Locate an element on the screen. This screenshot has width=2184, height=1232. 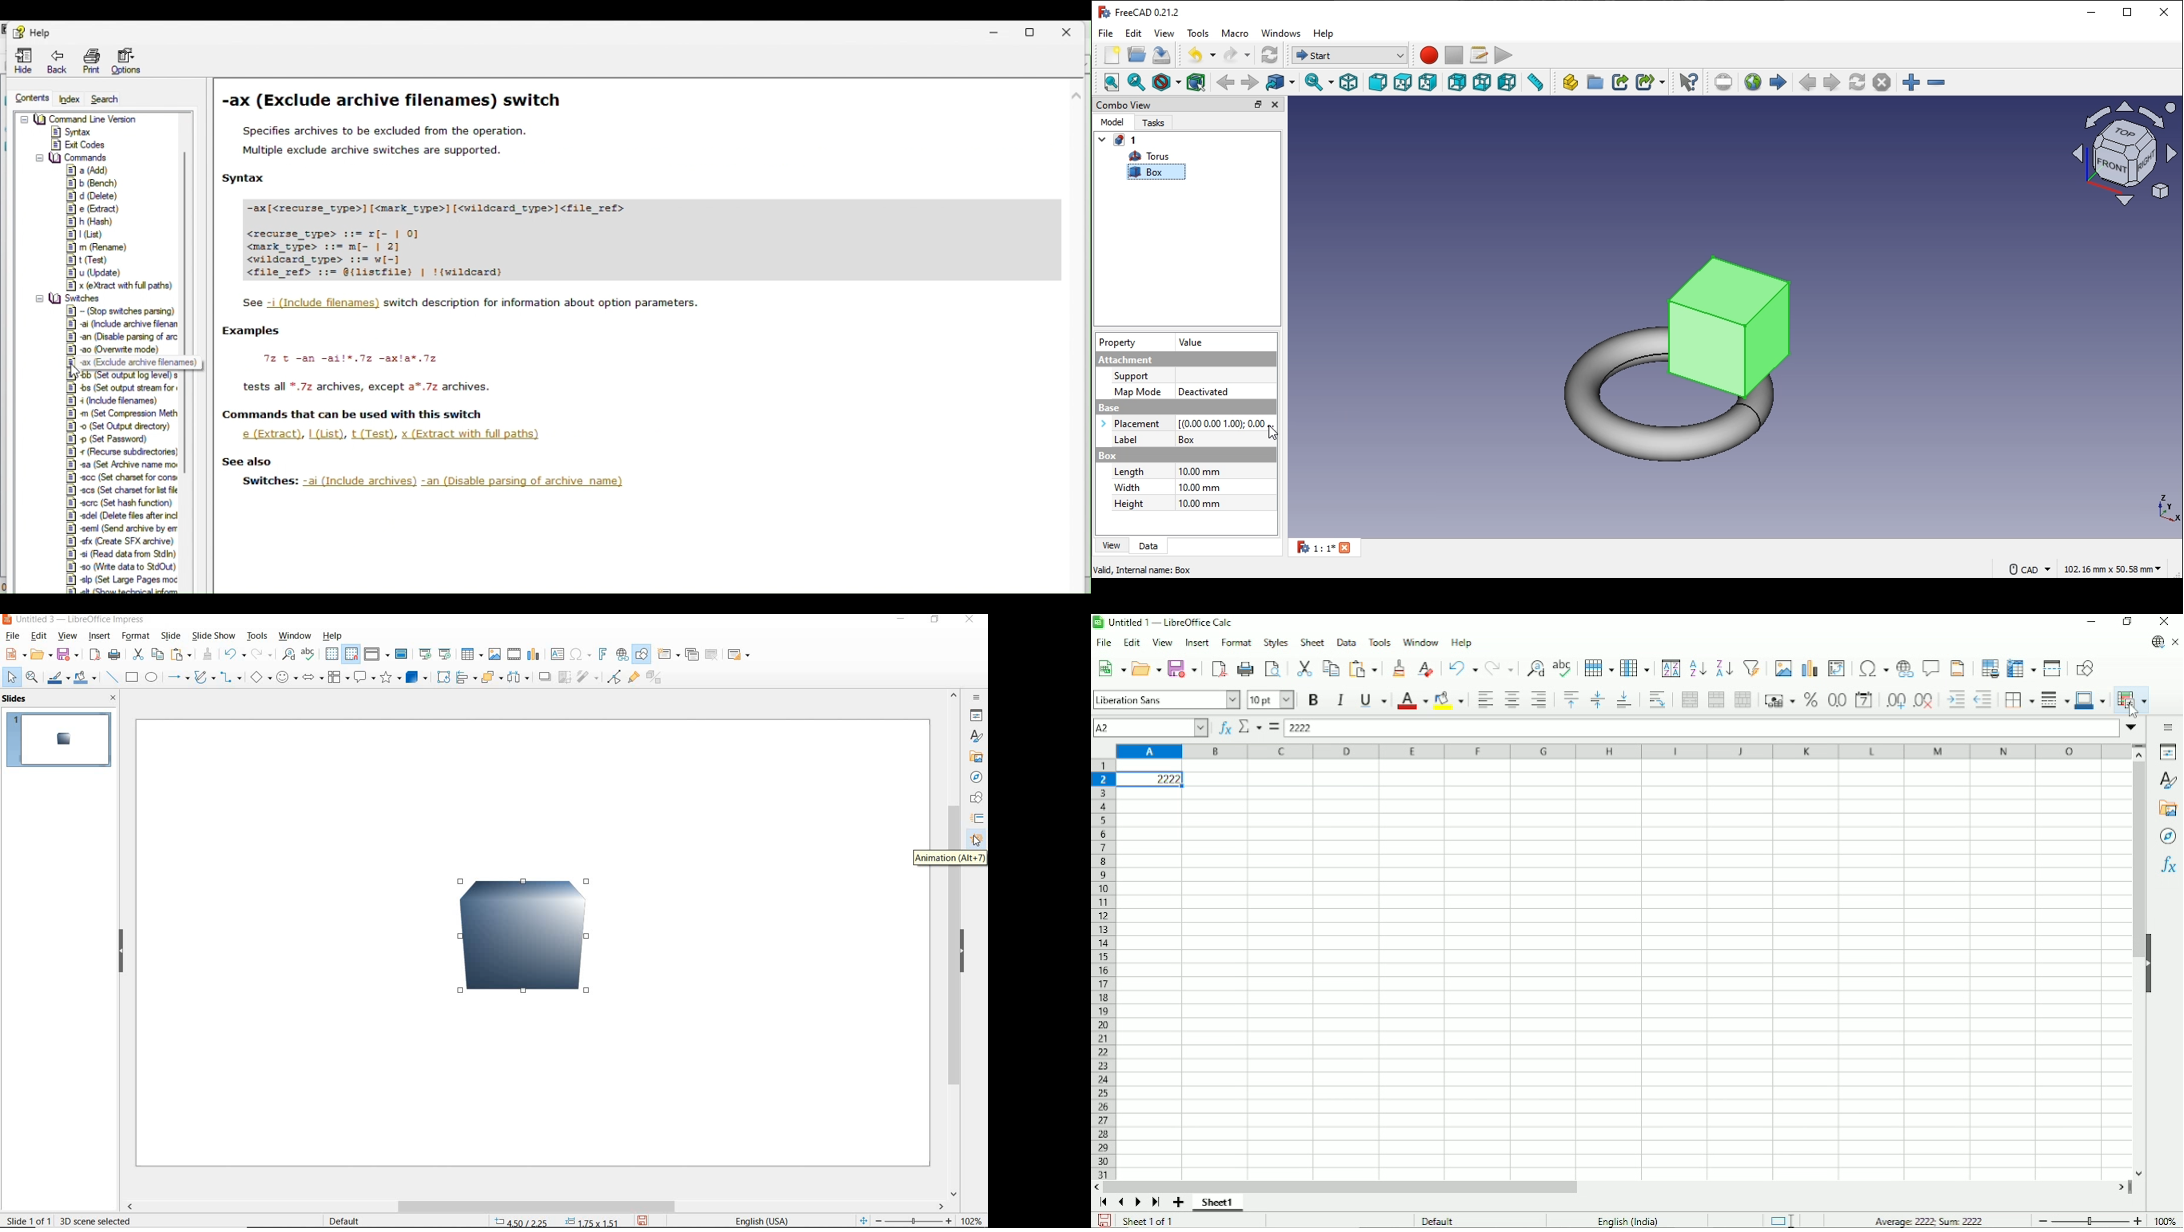
windows is located at coordinates (1282, 34).